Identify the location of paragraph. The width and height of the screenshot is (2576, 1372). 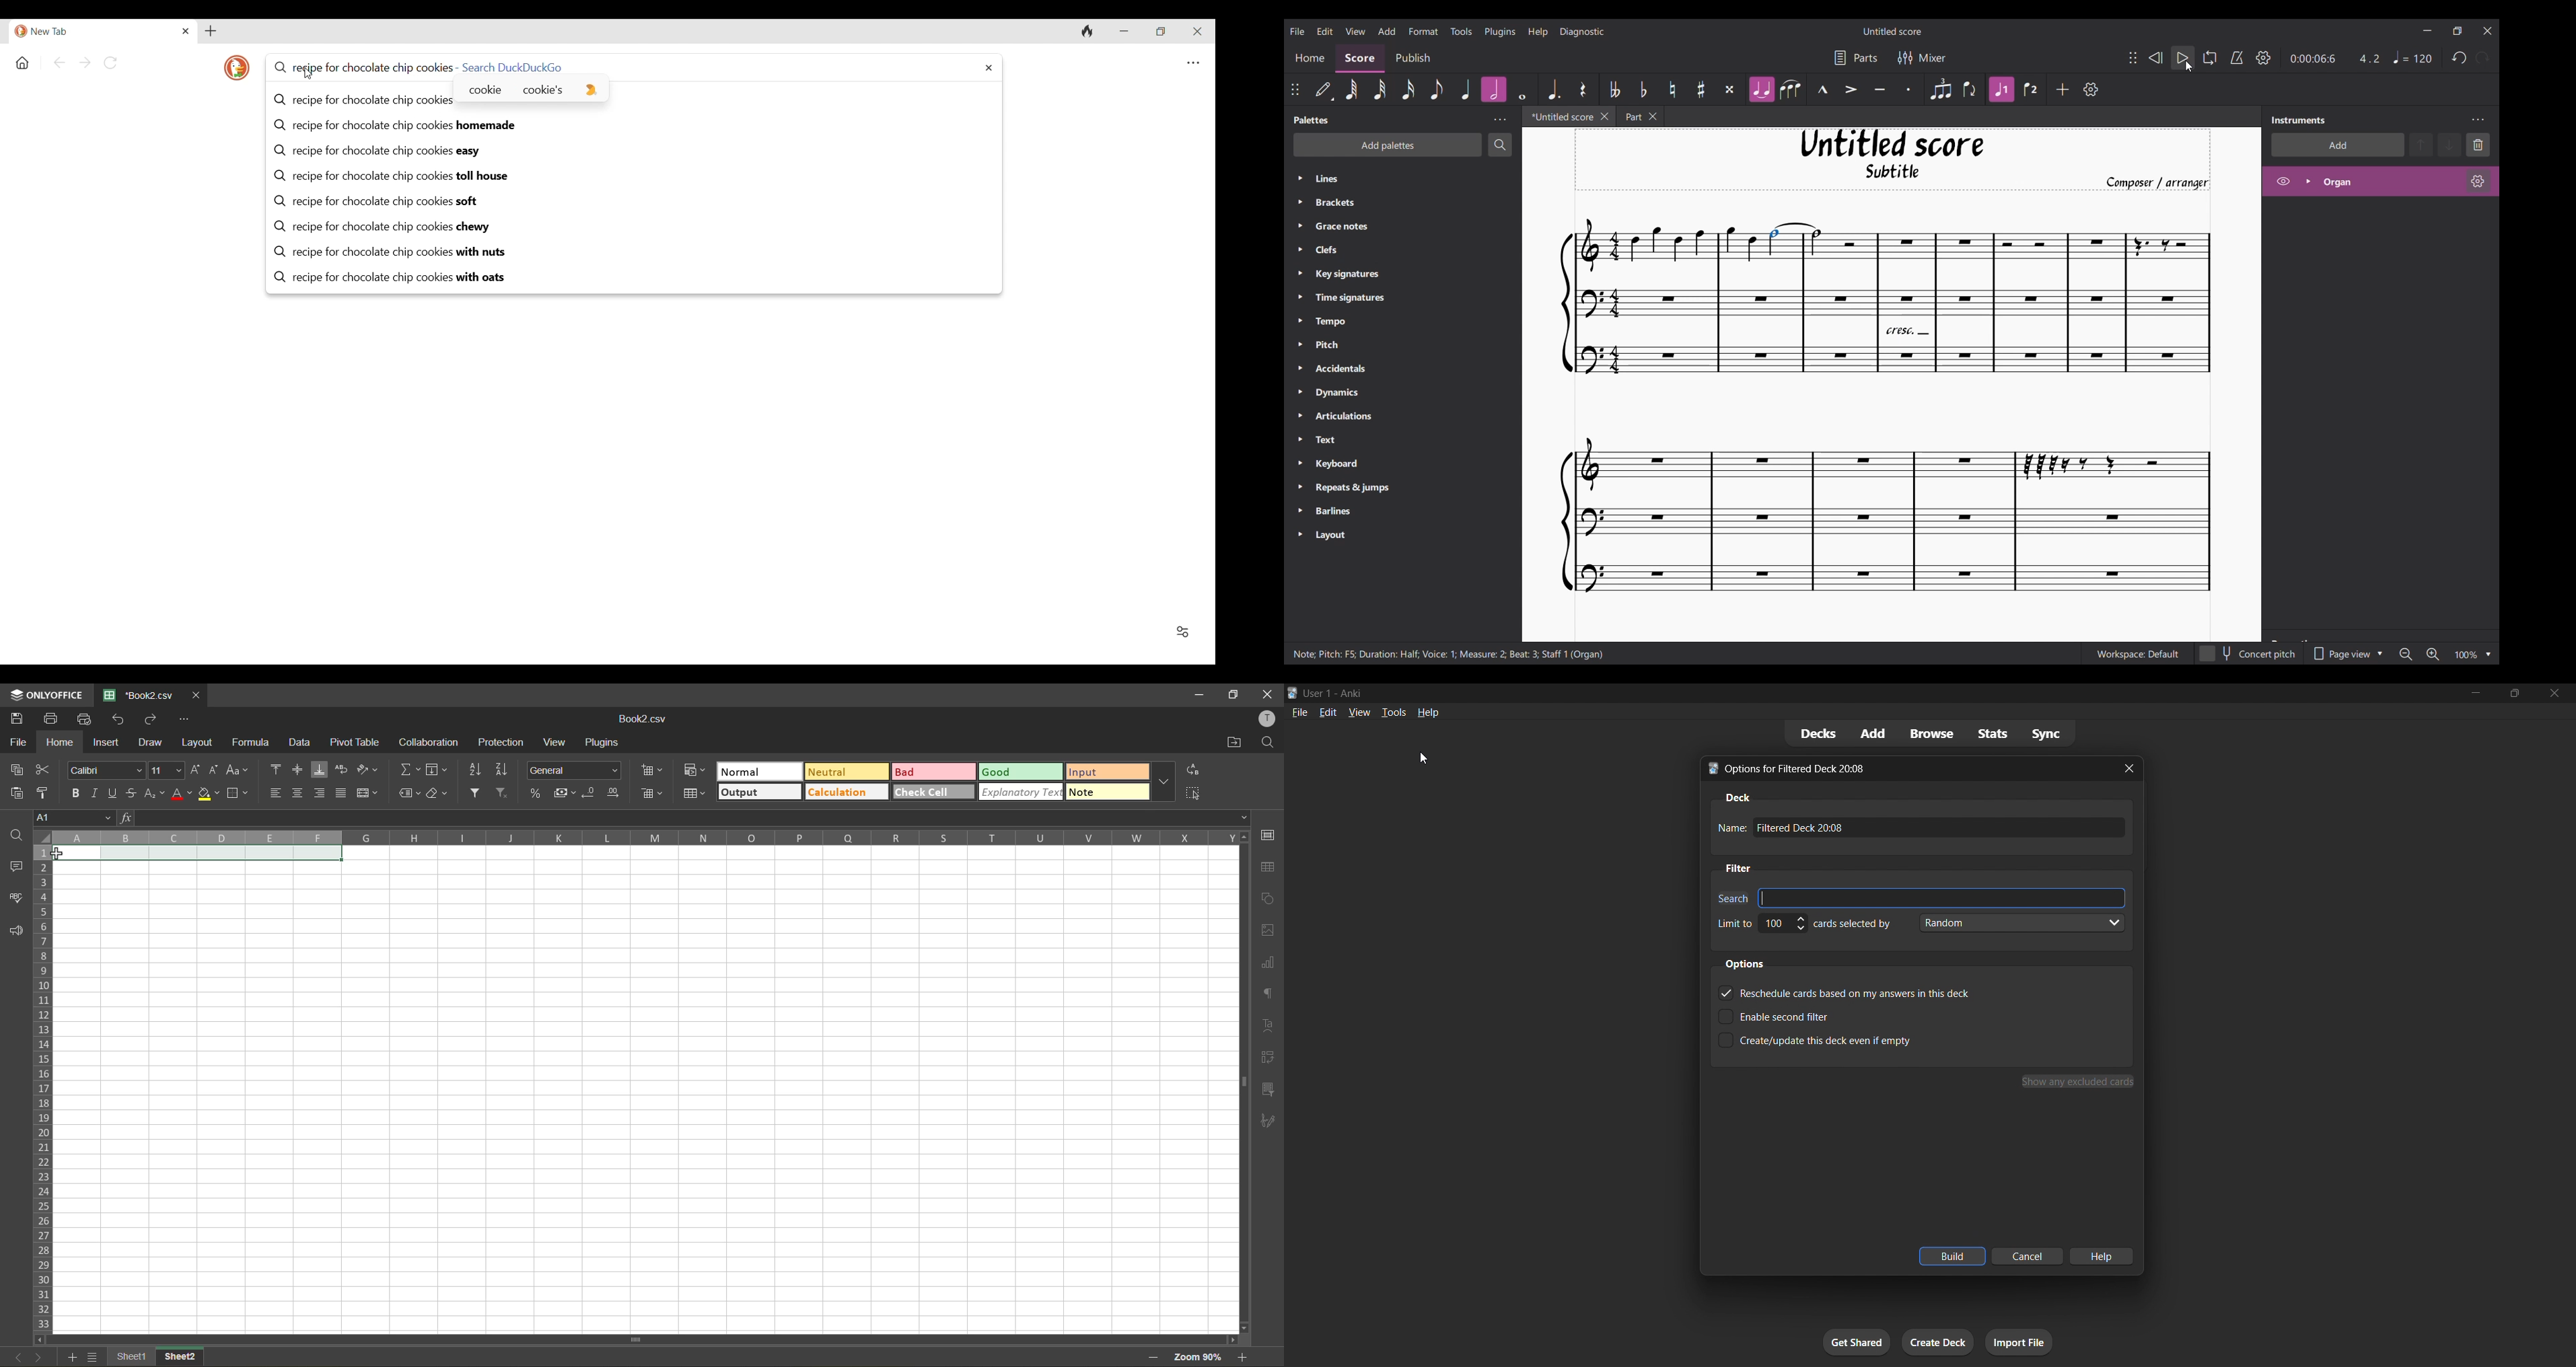
(1270, 996).